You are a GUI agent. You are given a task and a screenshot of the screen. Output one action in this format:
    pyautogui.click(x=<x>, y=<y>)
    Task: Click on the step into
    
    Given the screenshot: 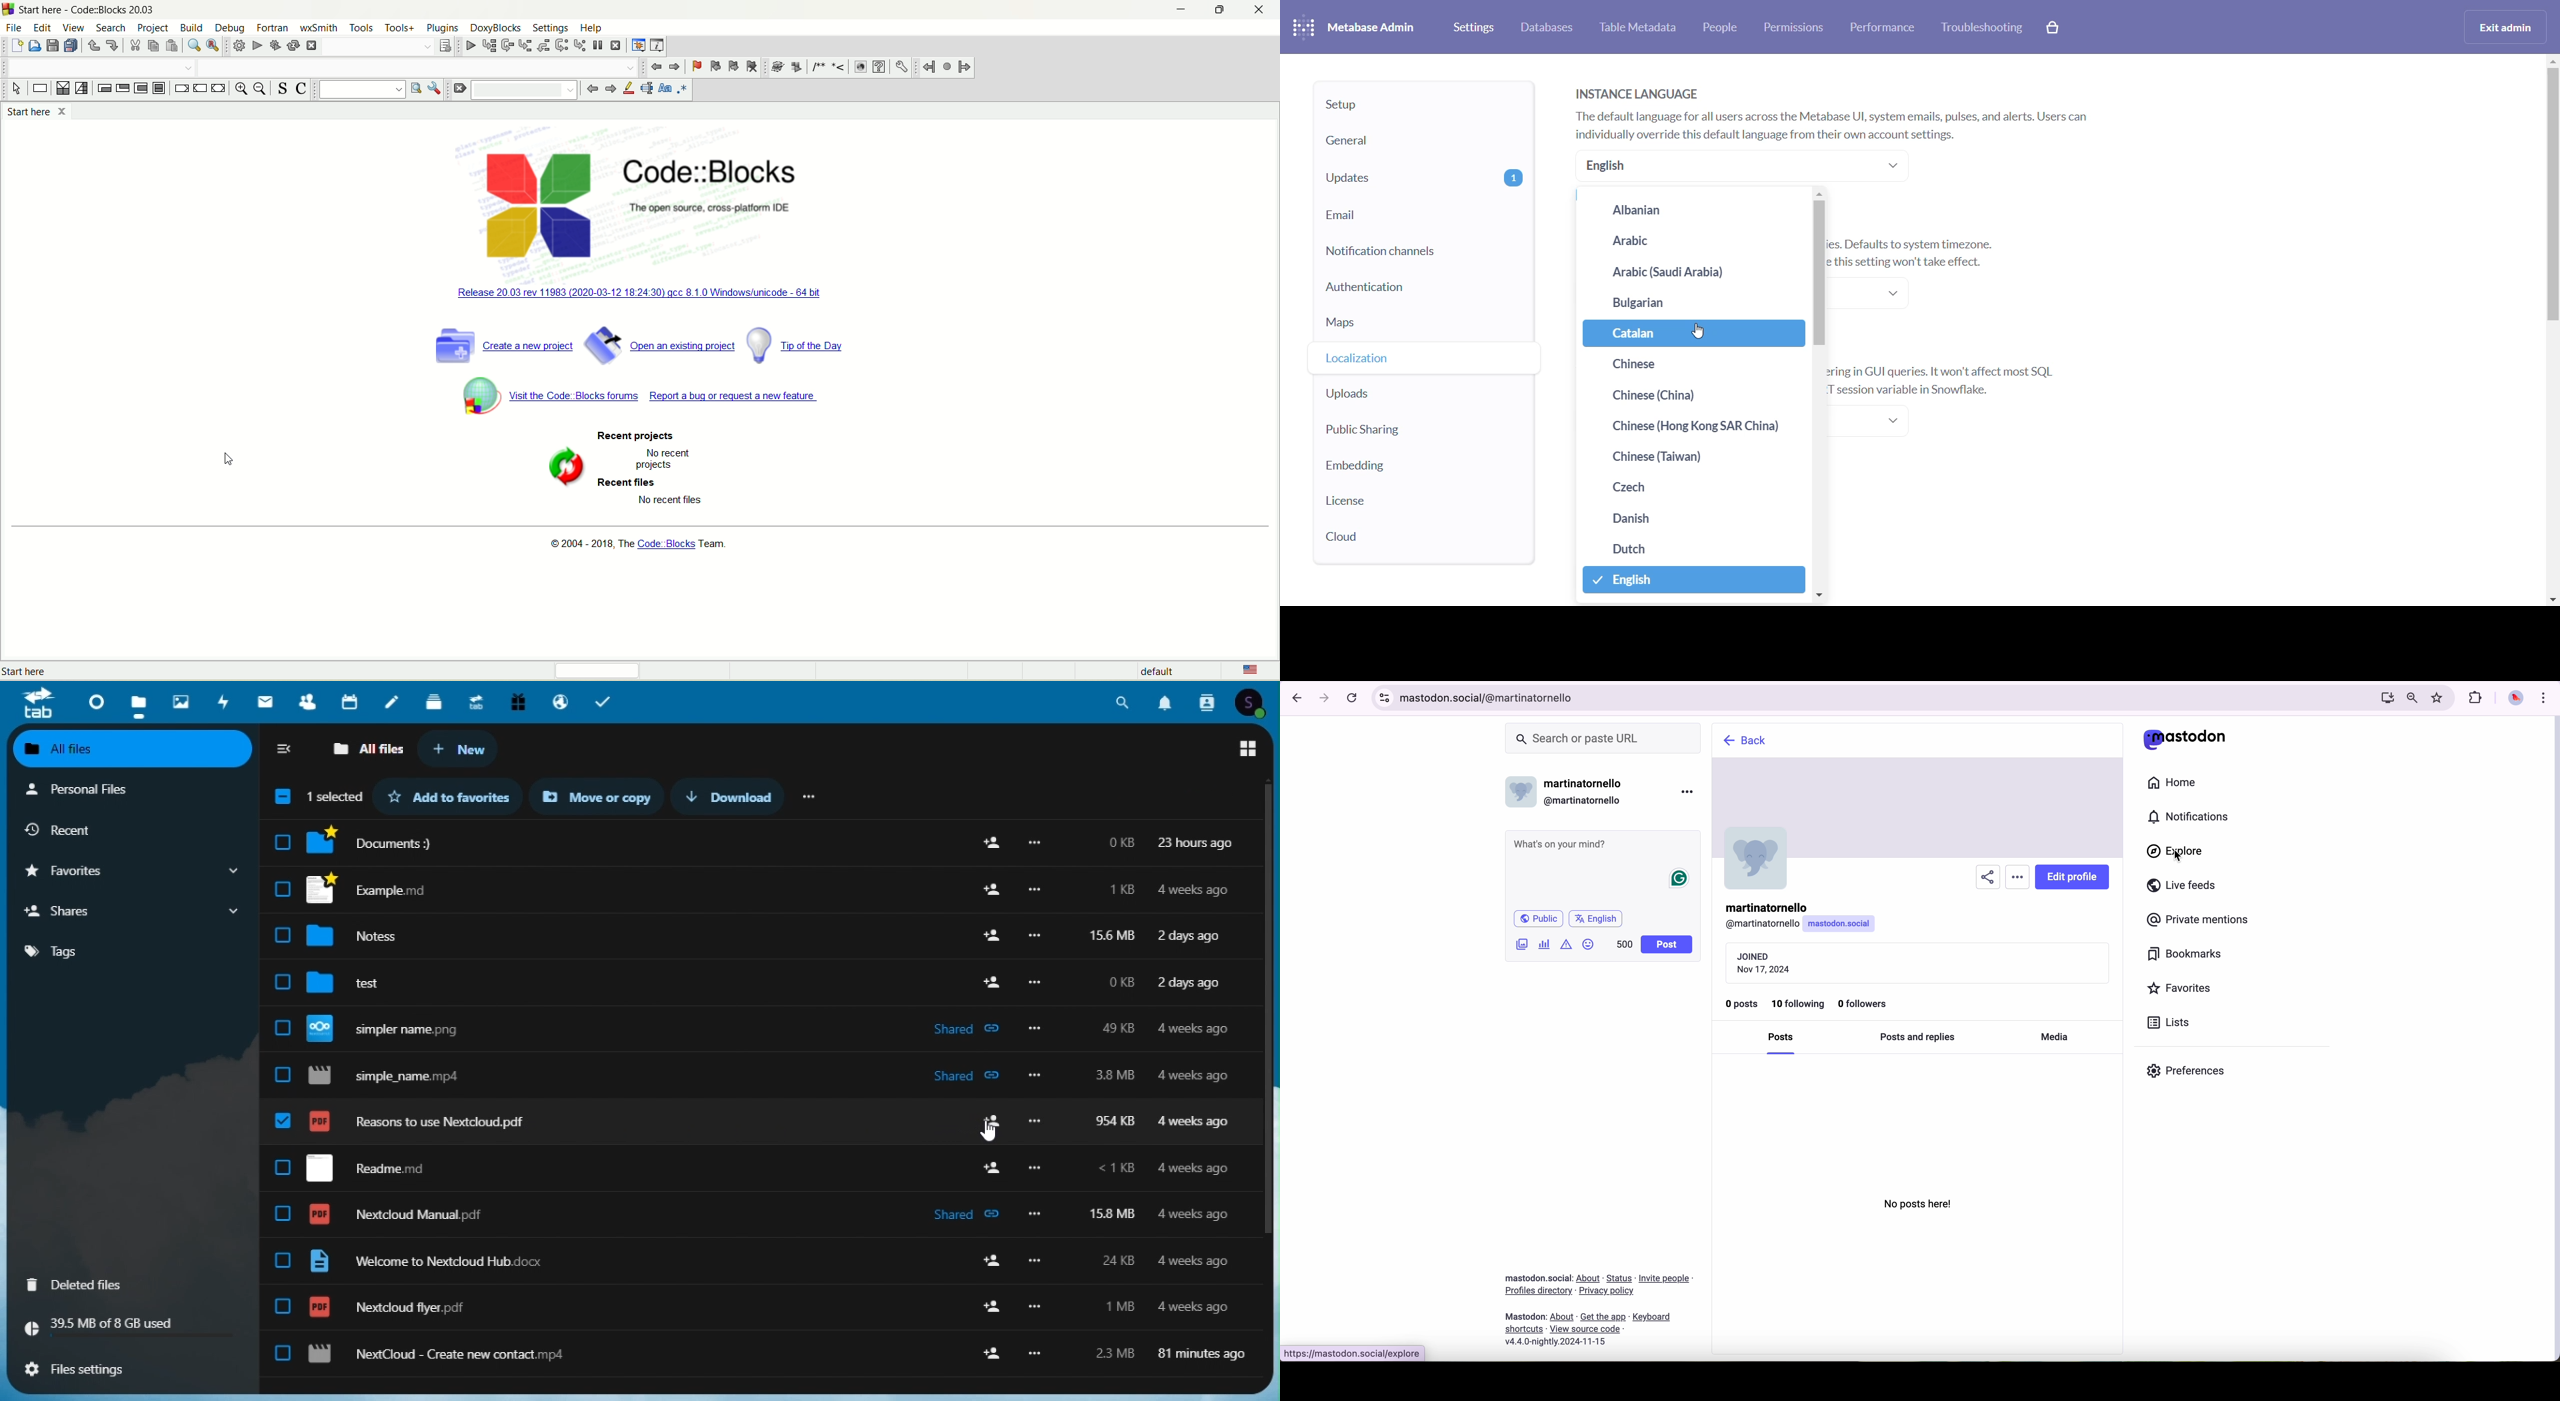 What is the action you would take?
    pyautogui.click(x=527, y=45)
    